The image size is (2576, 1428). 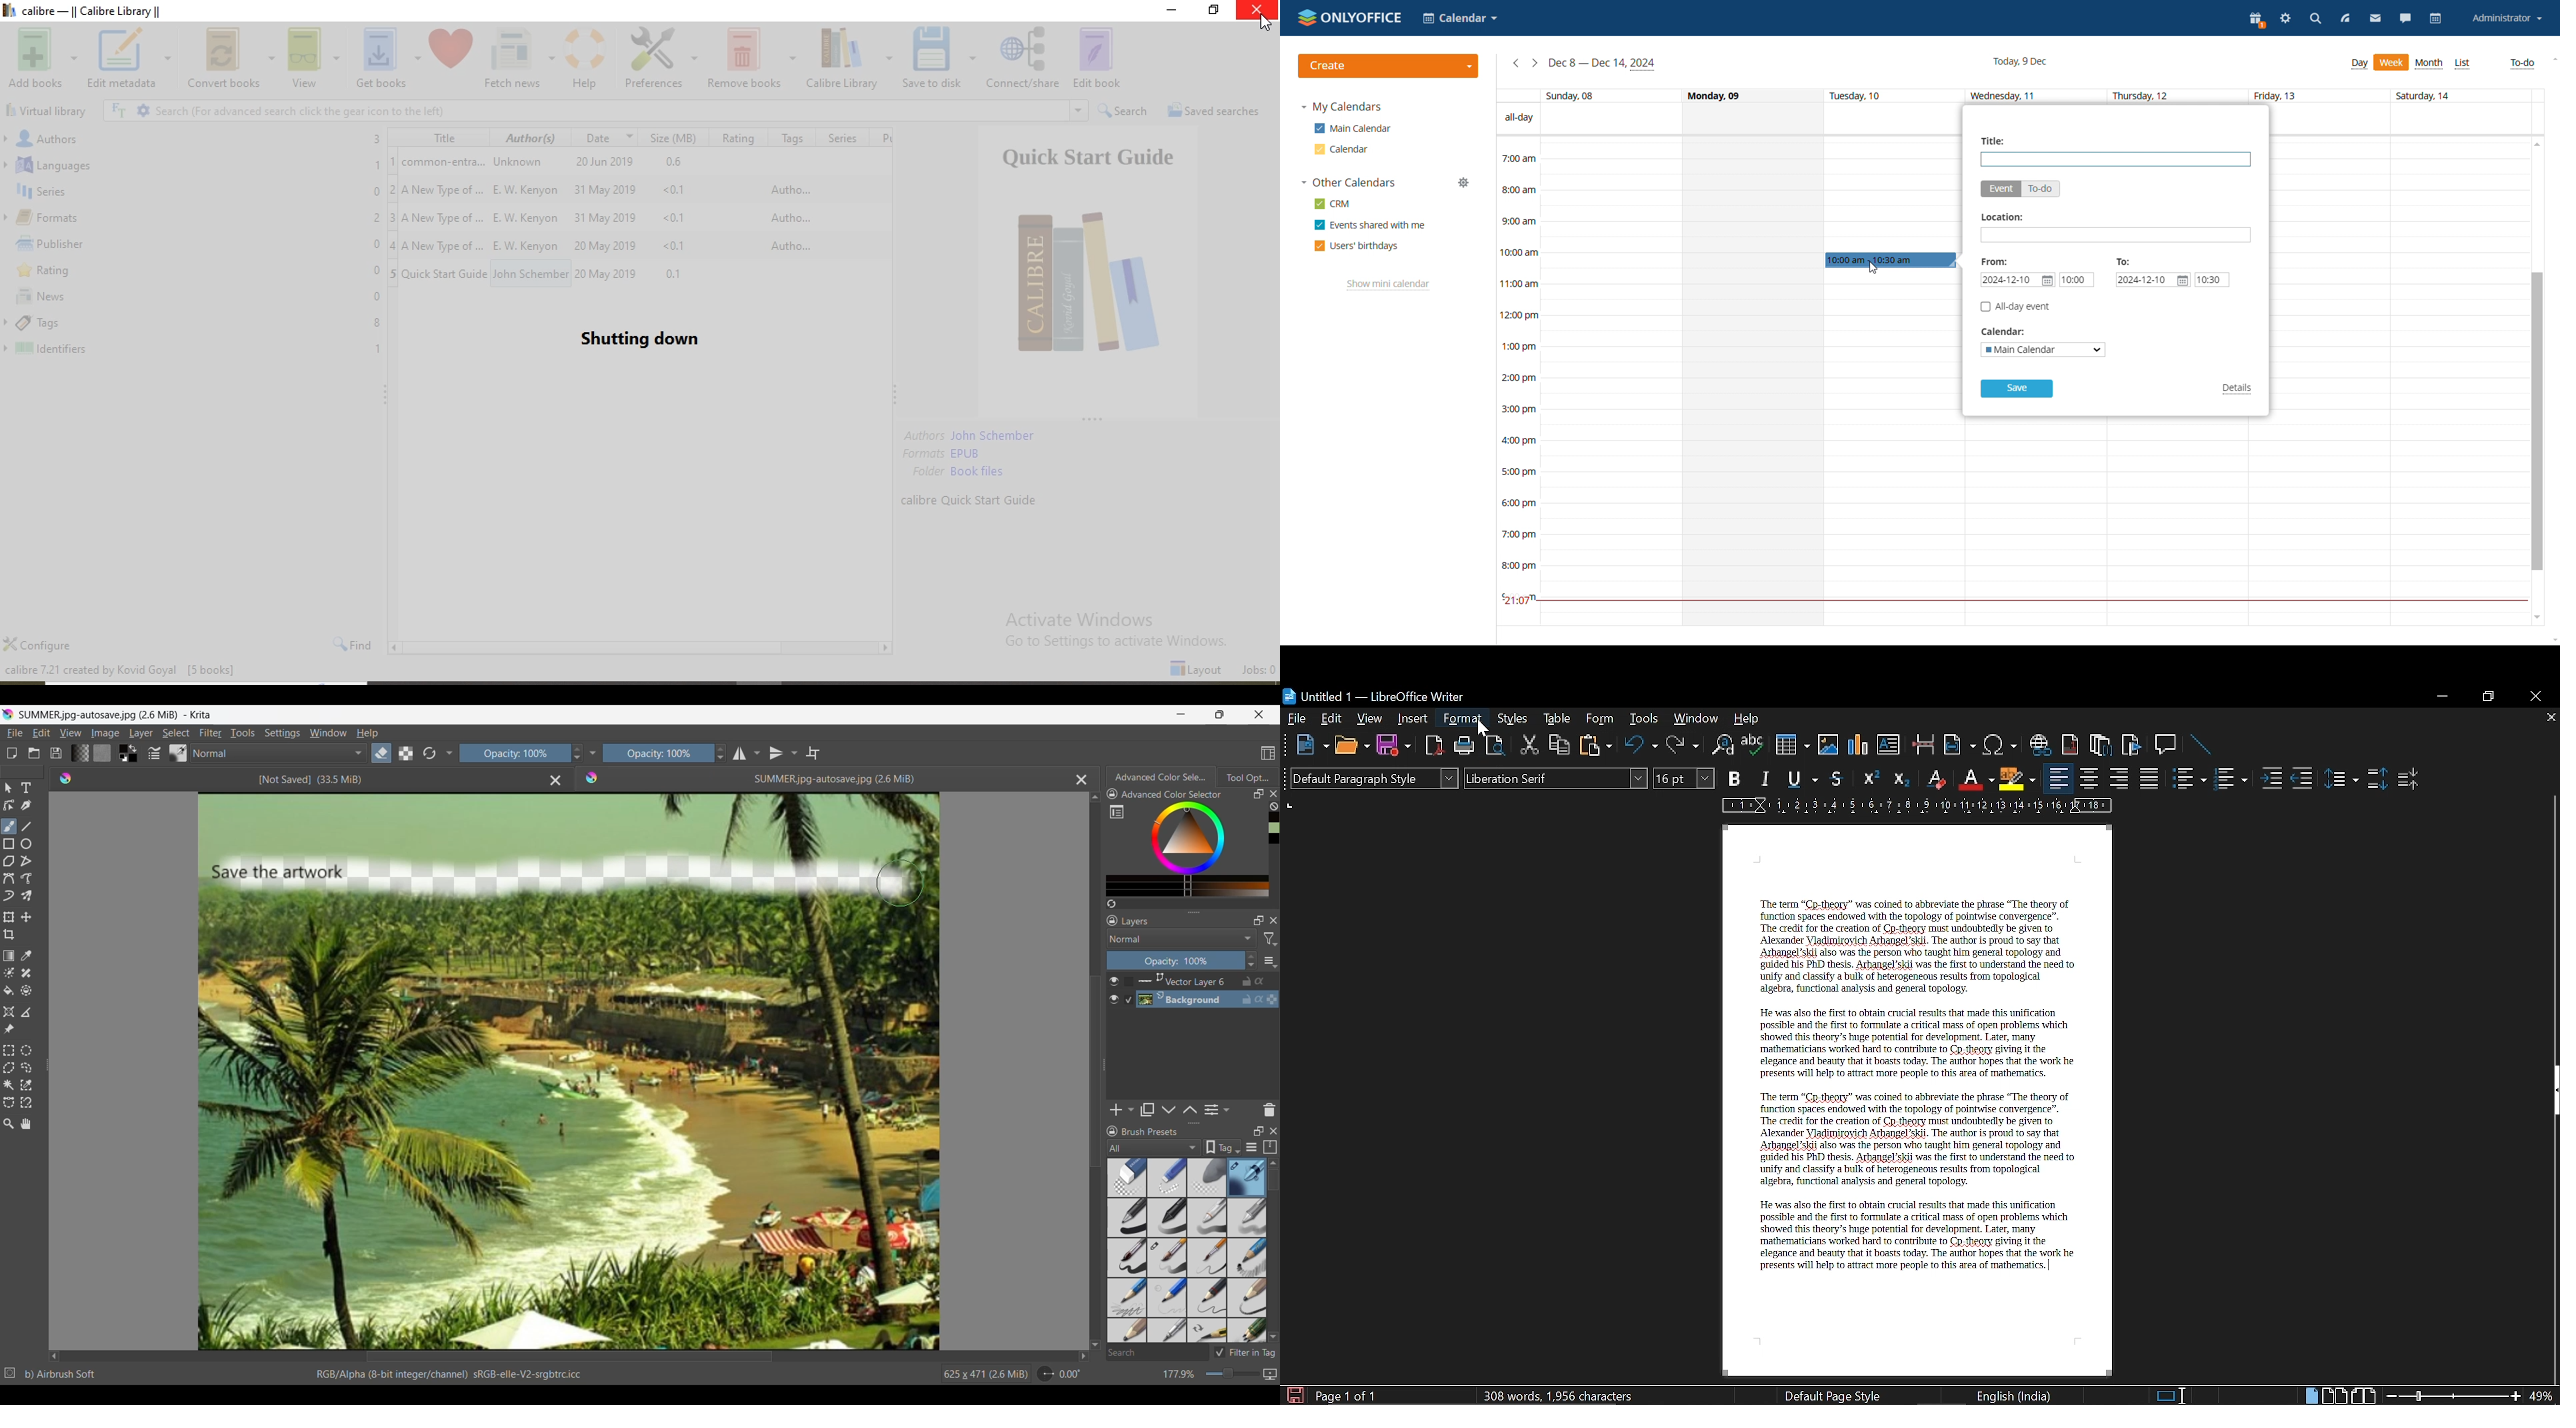 What do you see at coordinates (11, 753) in the screenshot?
I see `Open new document` at bounding box center [11, 753].